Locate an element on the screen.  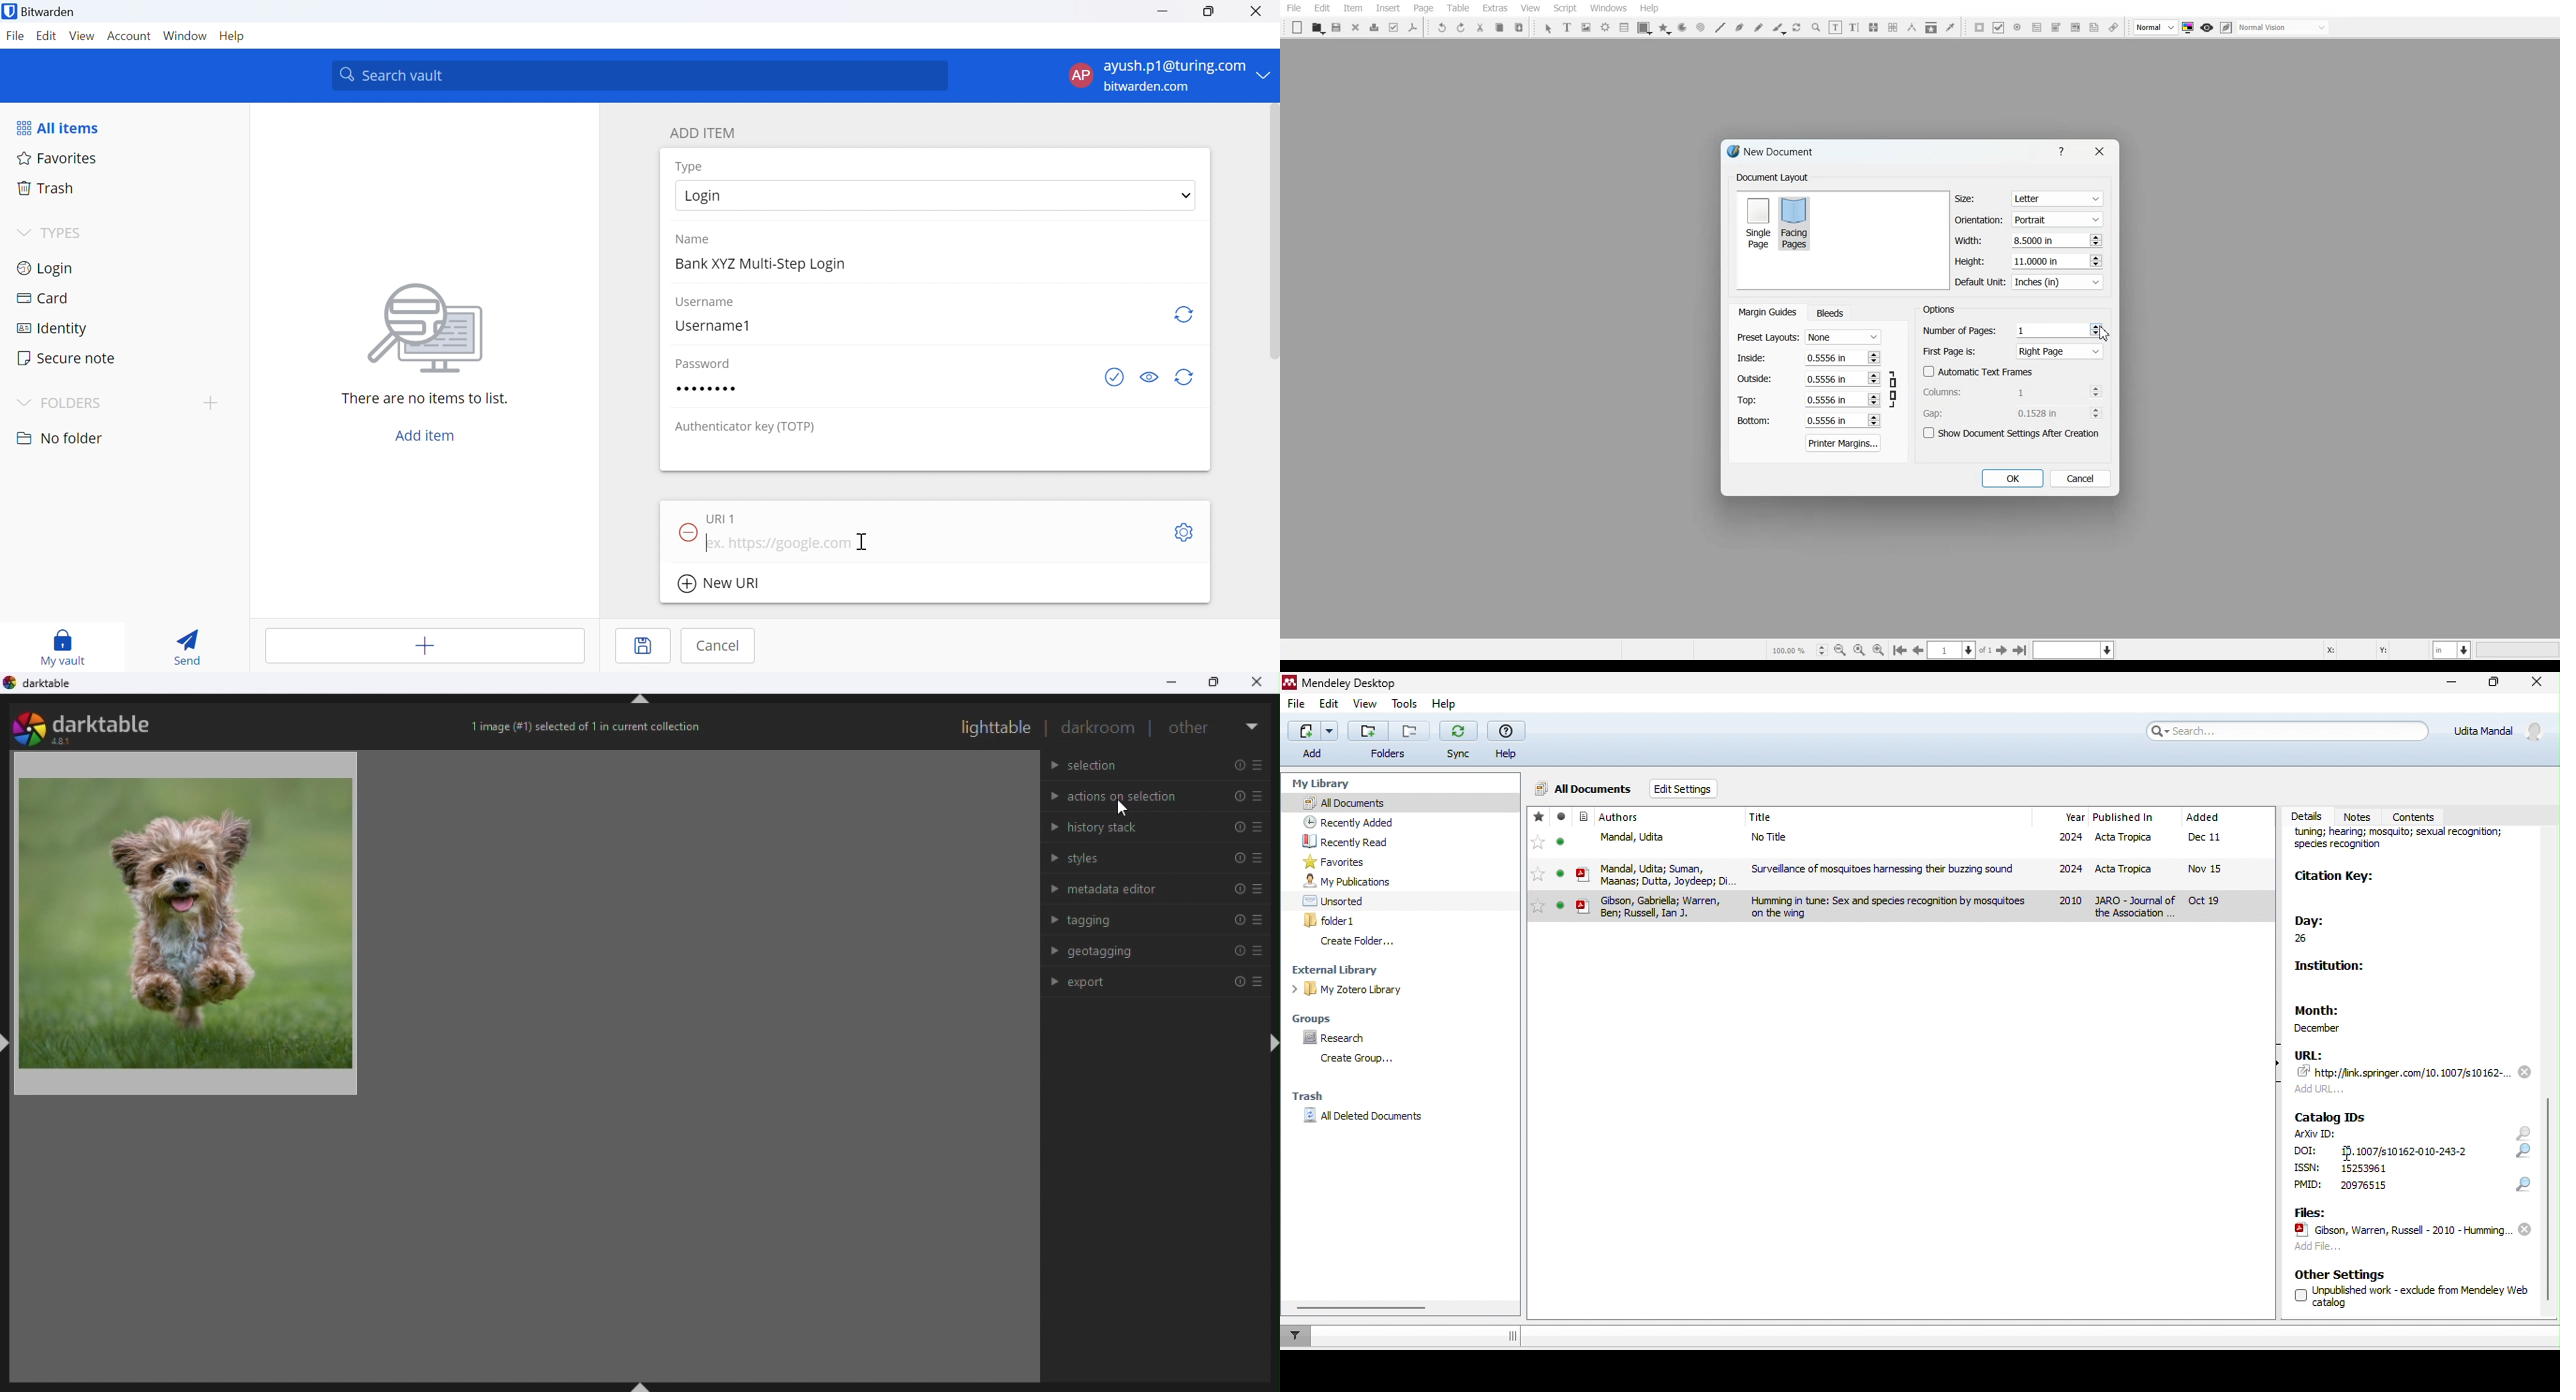
Text is located at coordinates (1772, 178).